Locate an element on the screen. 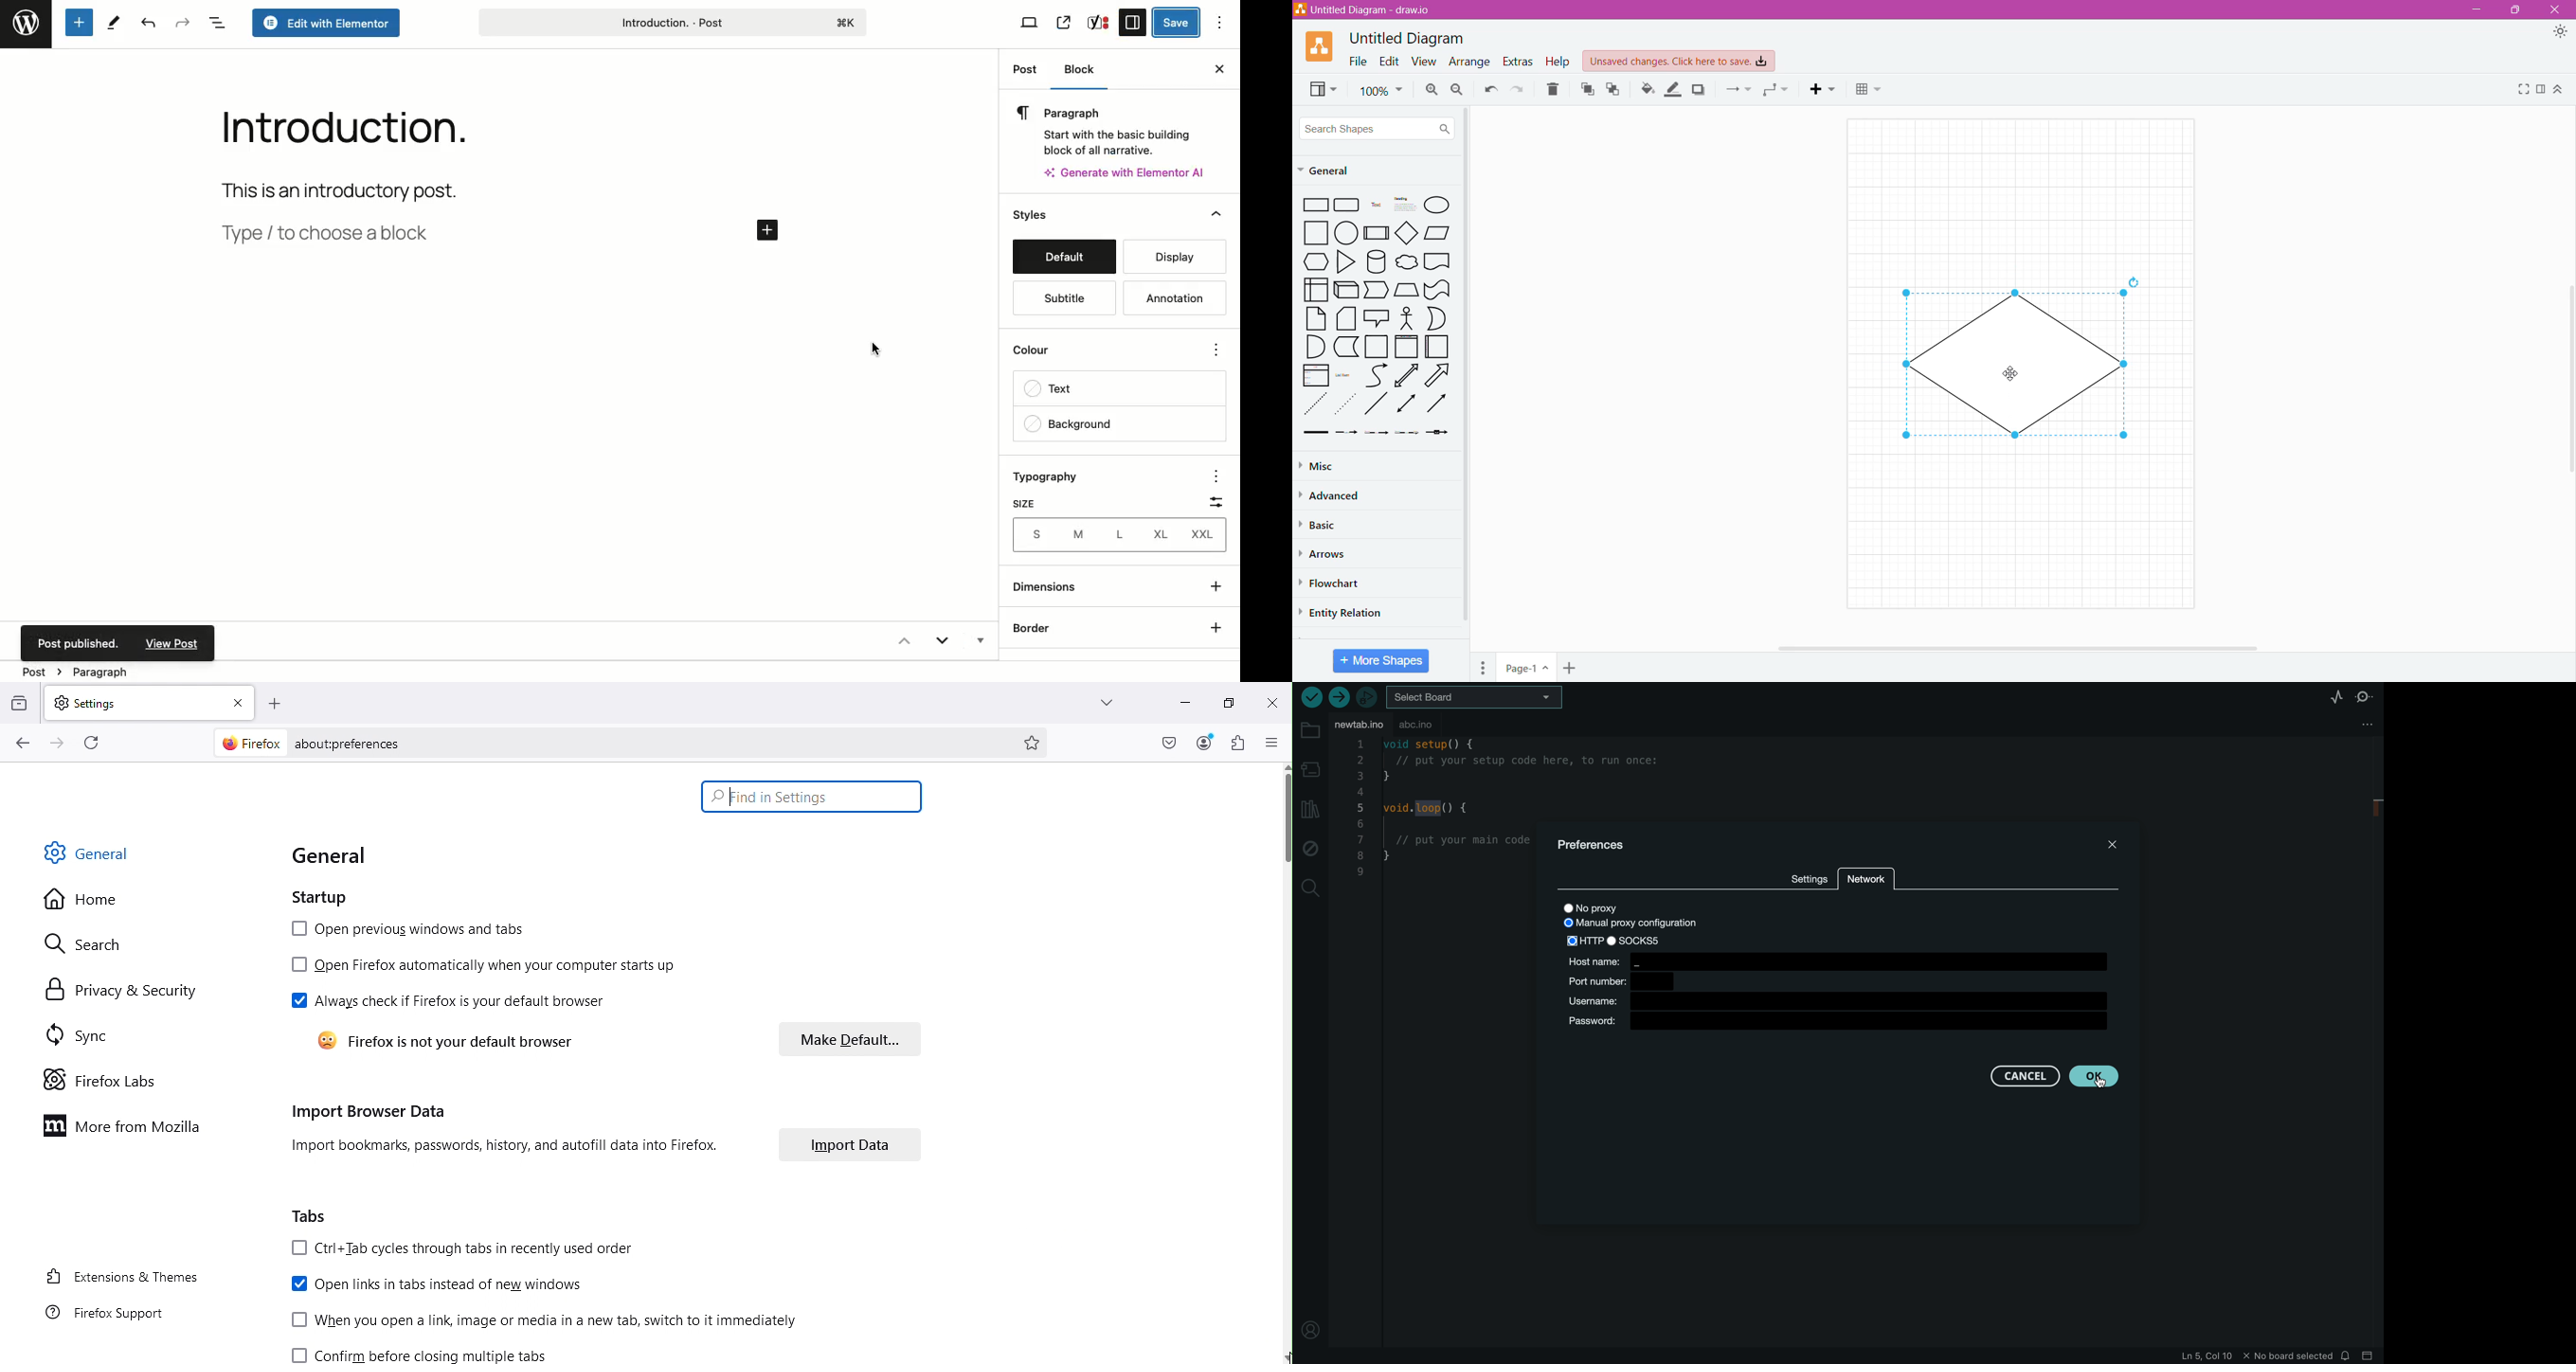 Image resolution: width=2576 pixels, height=1372 pixels. Size is located at coordinates (1022, 504).